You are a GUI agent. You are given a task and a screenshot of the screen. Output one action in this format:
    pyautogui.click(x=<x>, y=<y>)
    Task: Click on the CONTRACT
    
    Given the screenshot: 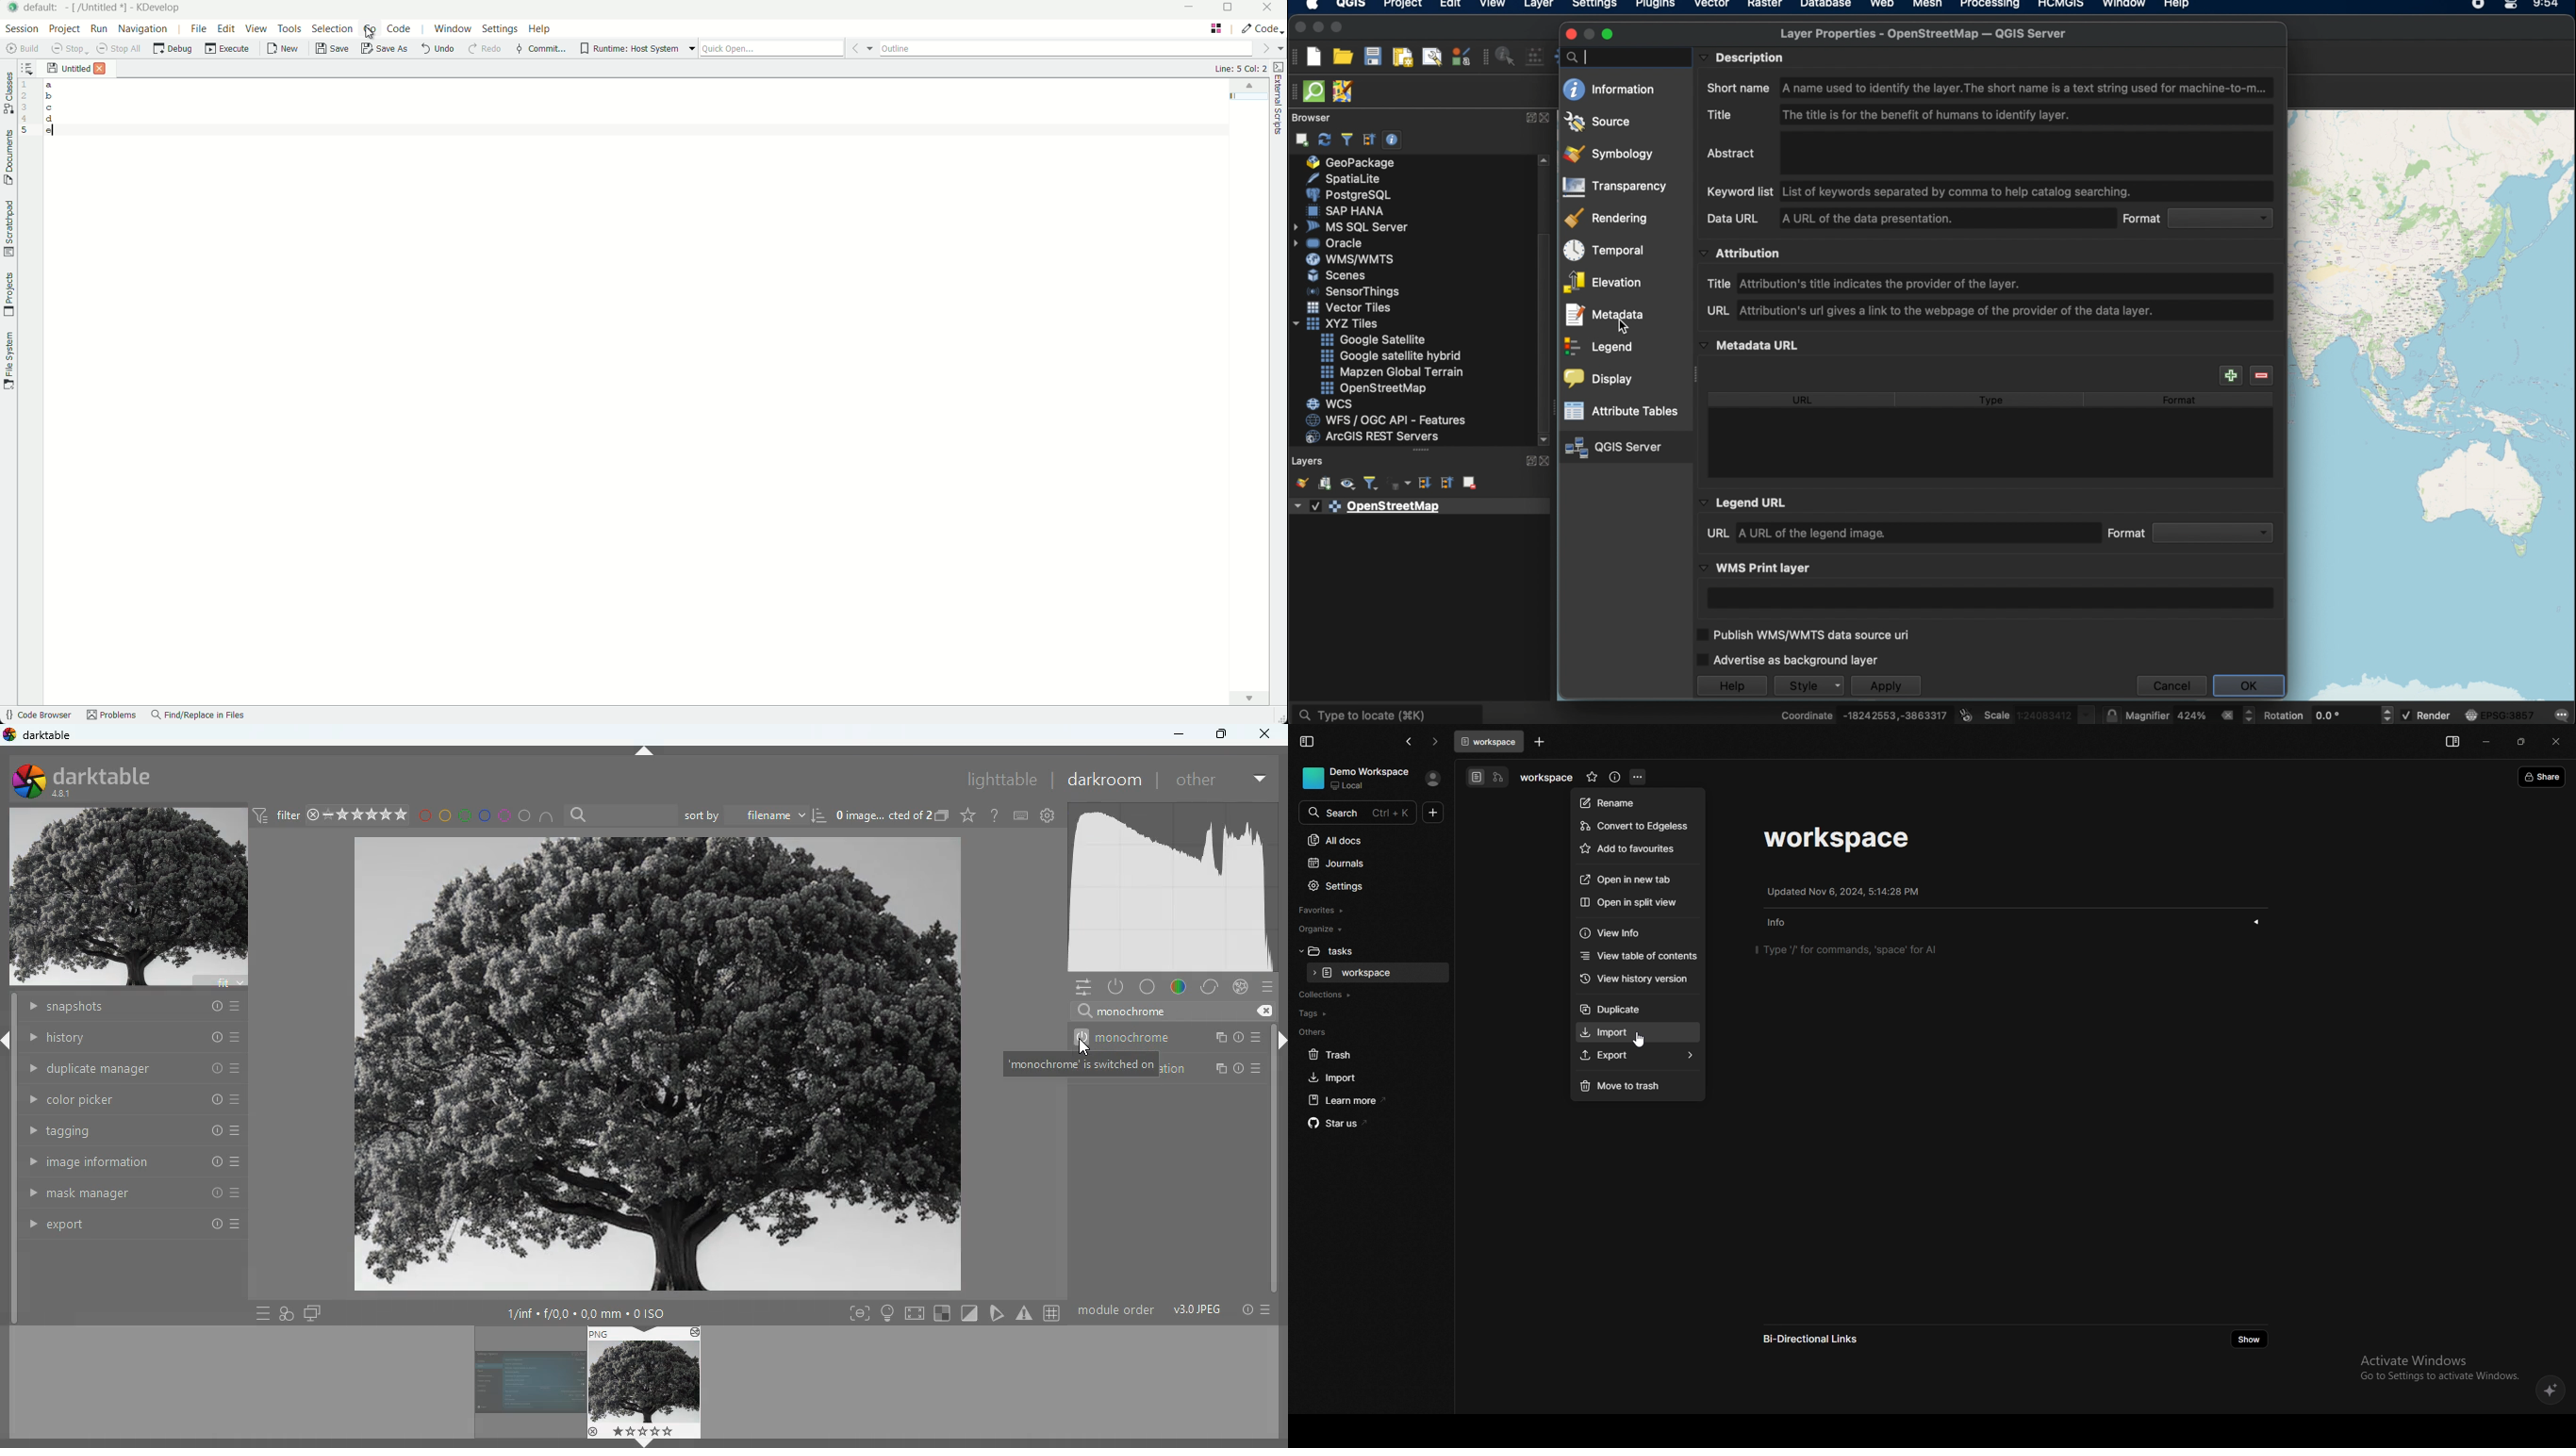 What is the action you would take?
    pyautogui.click(x=1545, y=462)
    